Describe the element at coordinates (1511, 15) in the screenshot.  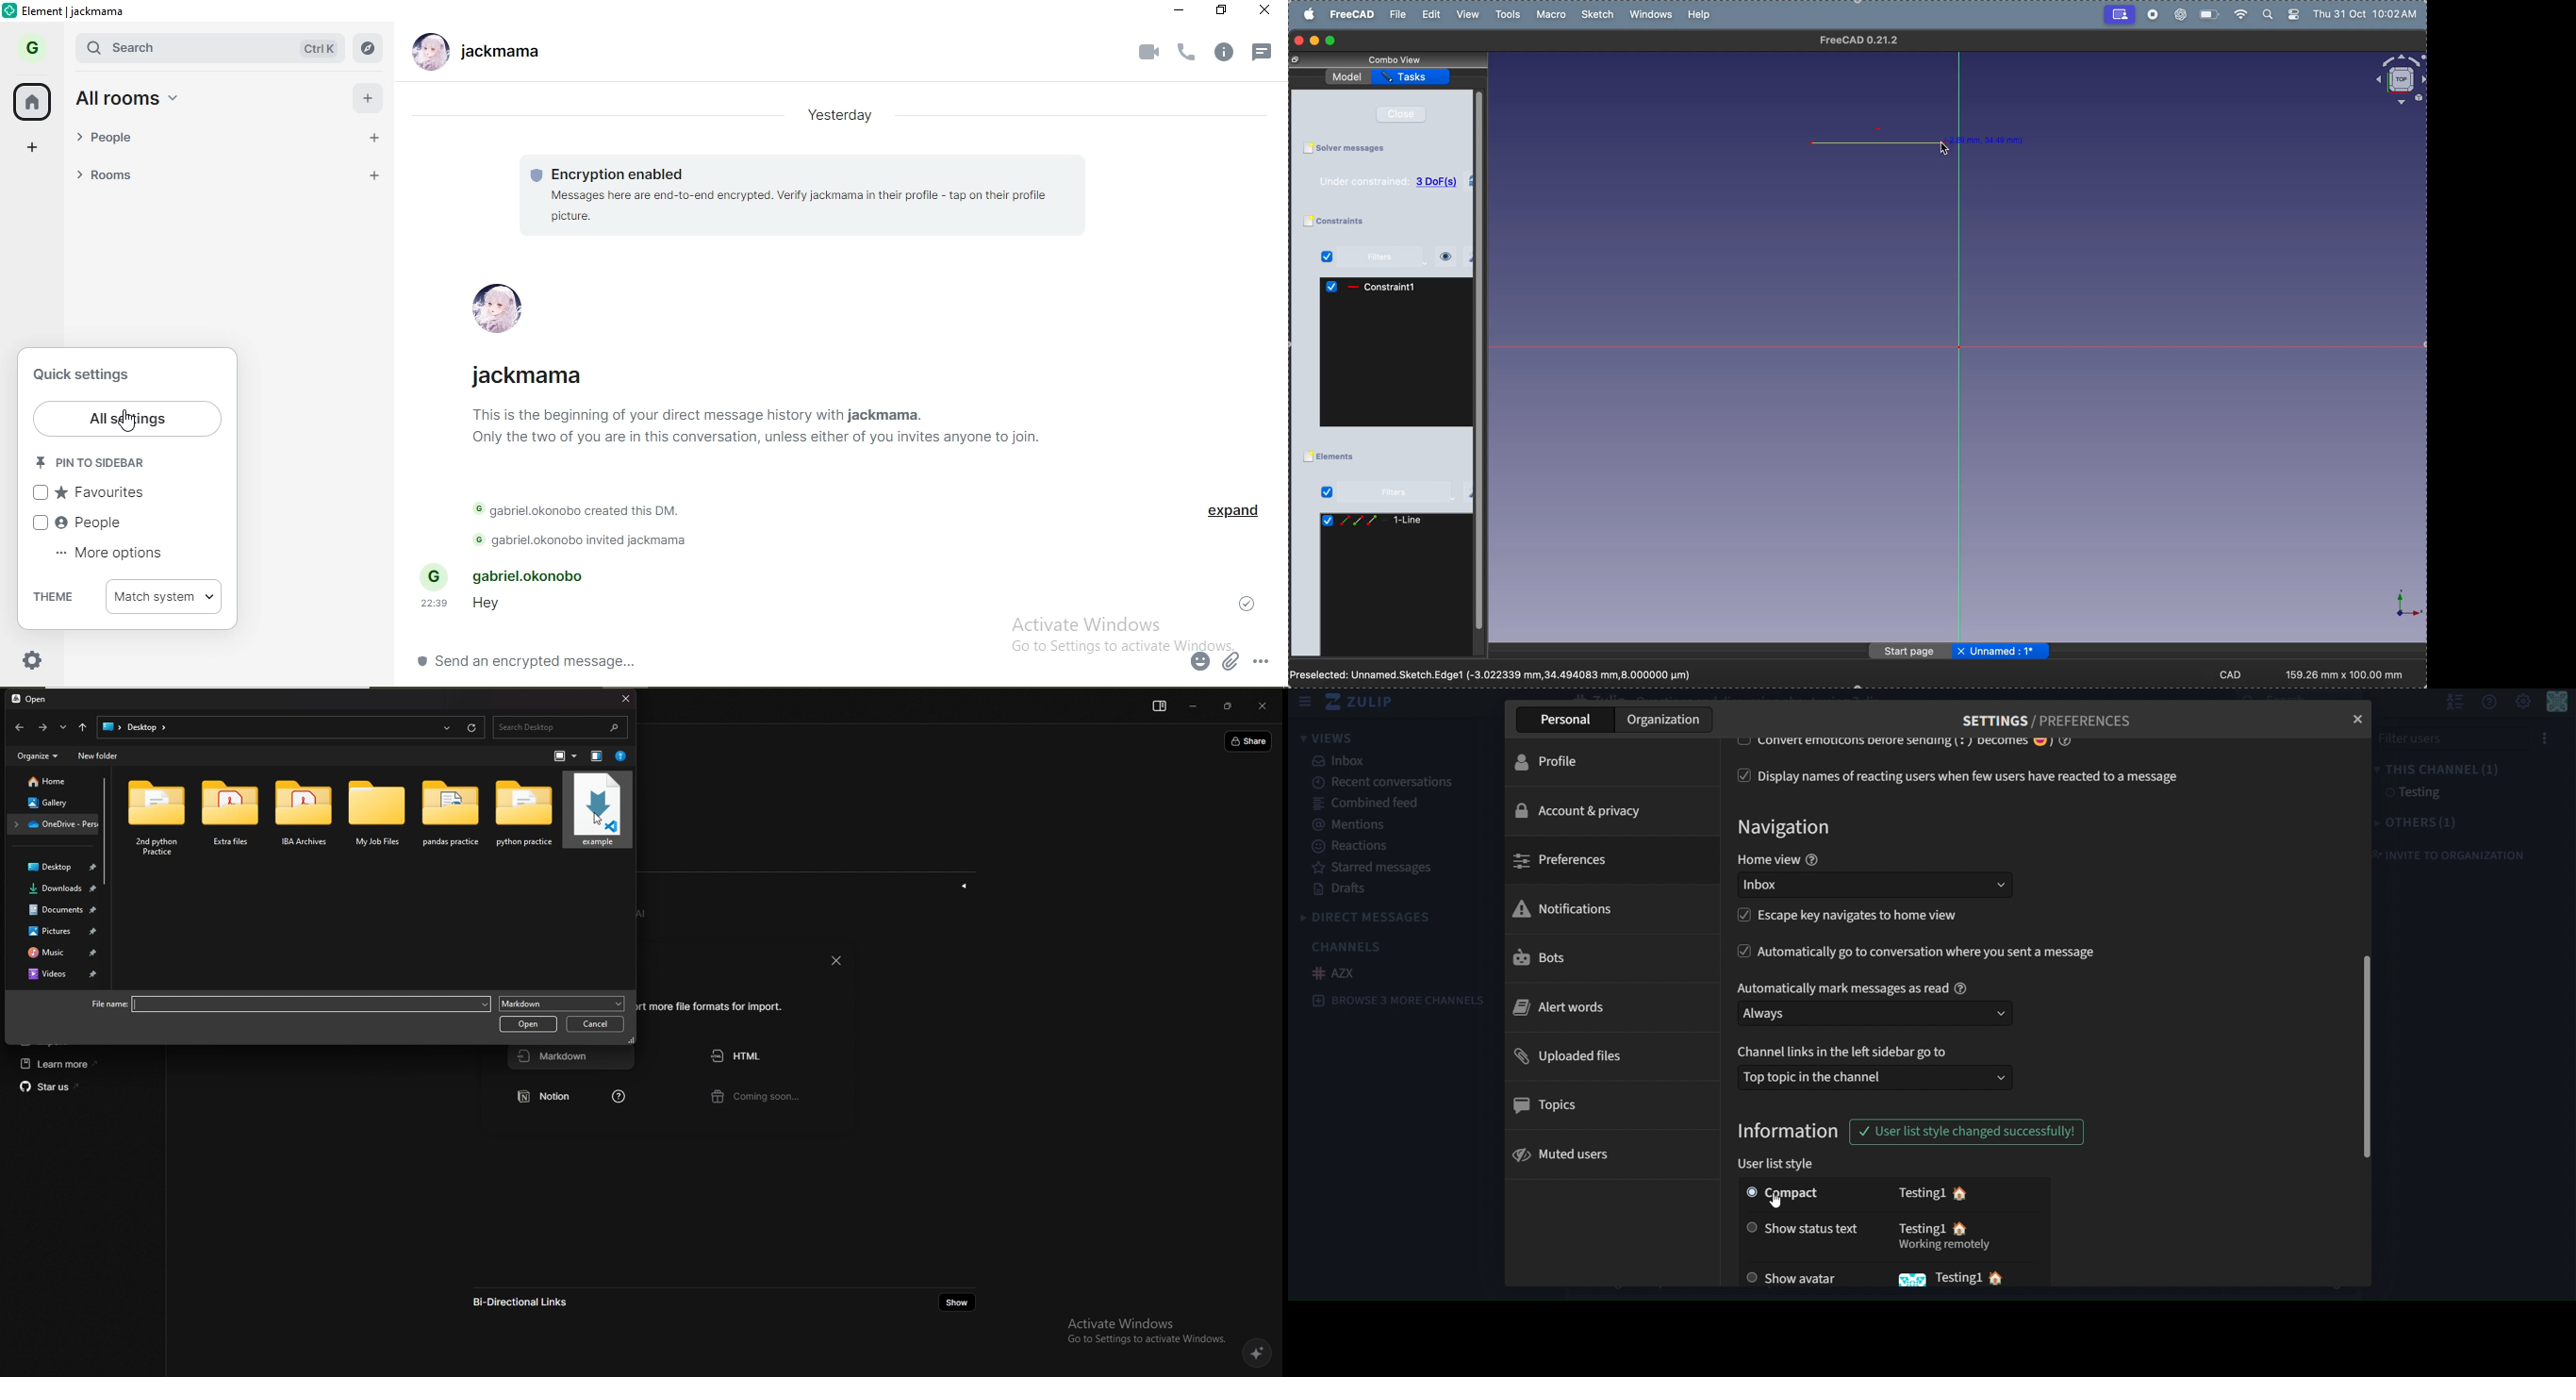
I see `tools` at that location.